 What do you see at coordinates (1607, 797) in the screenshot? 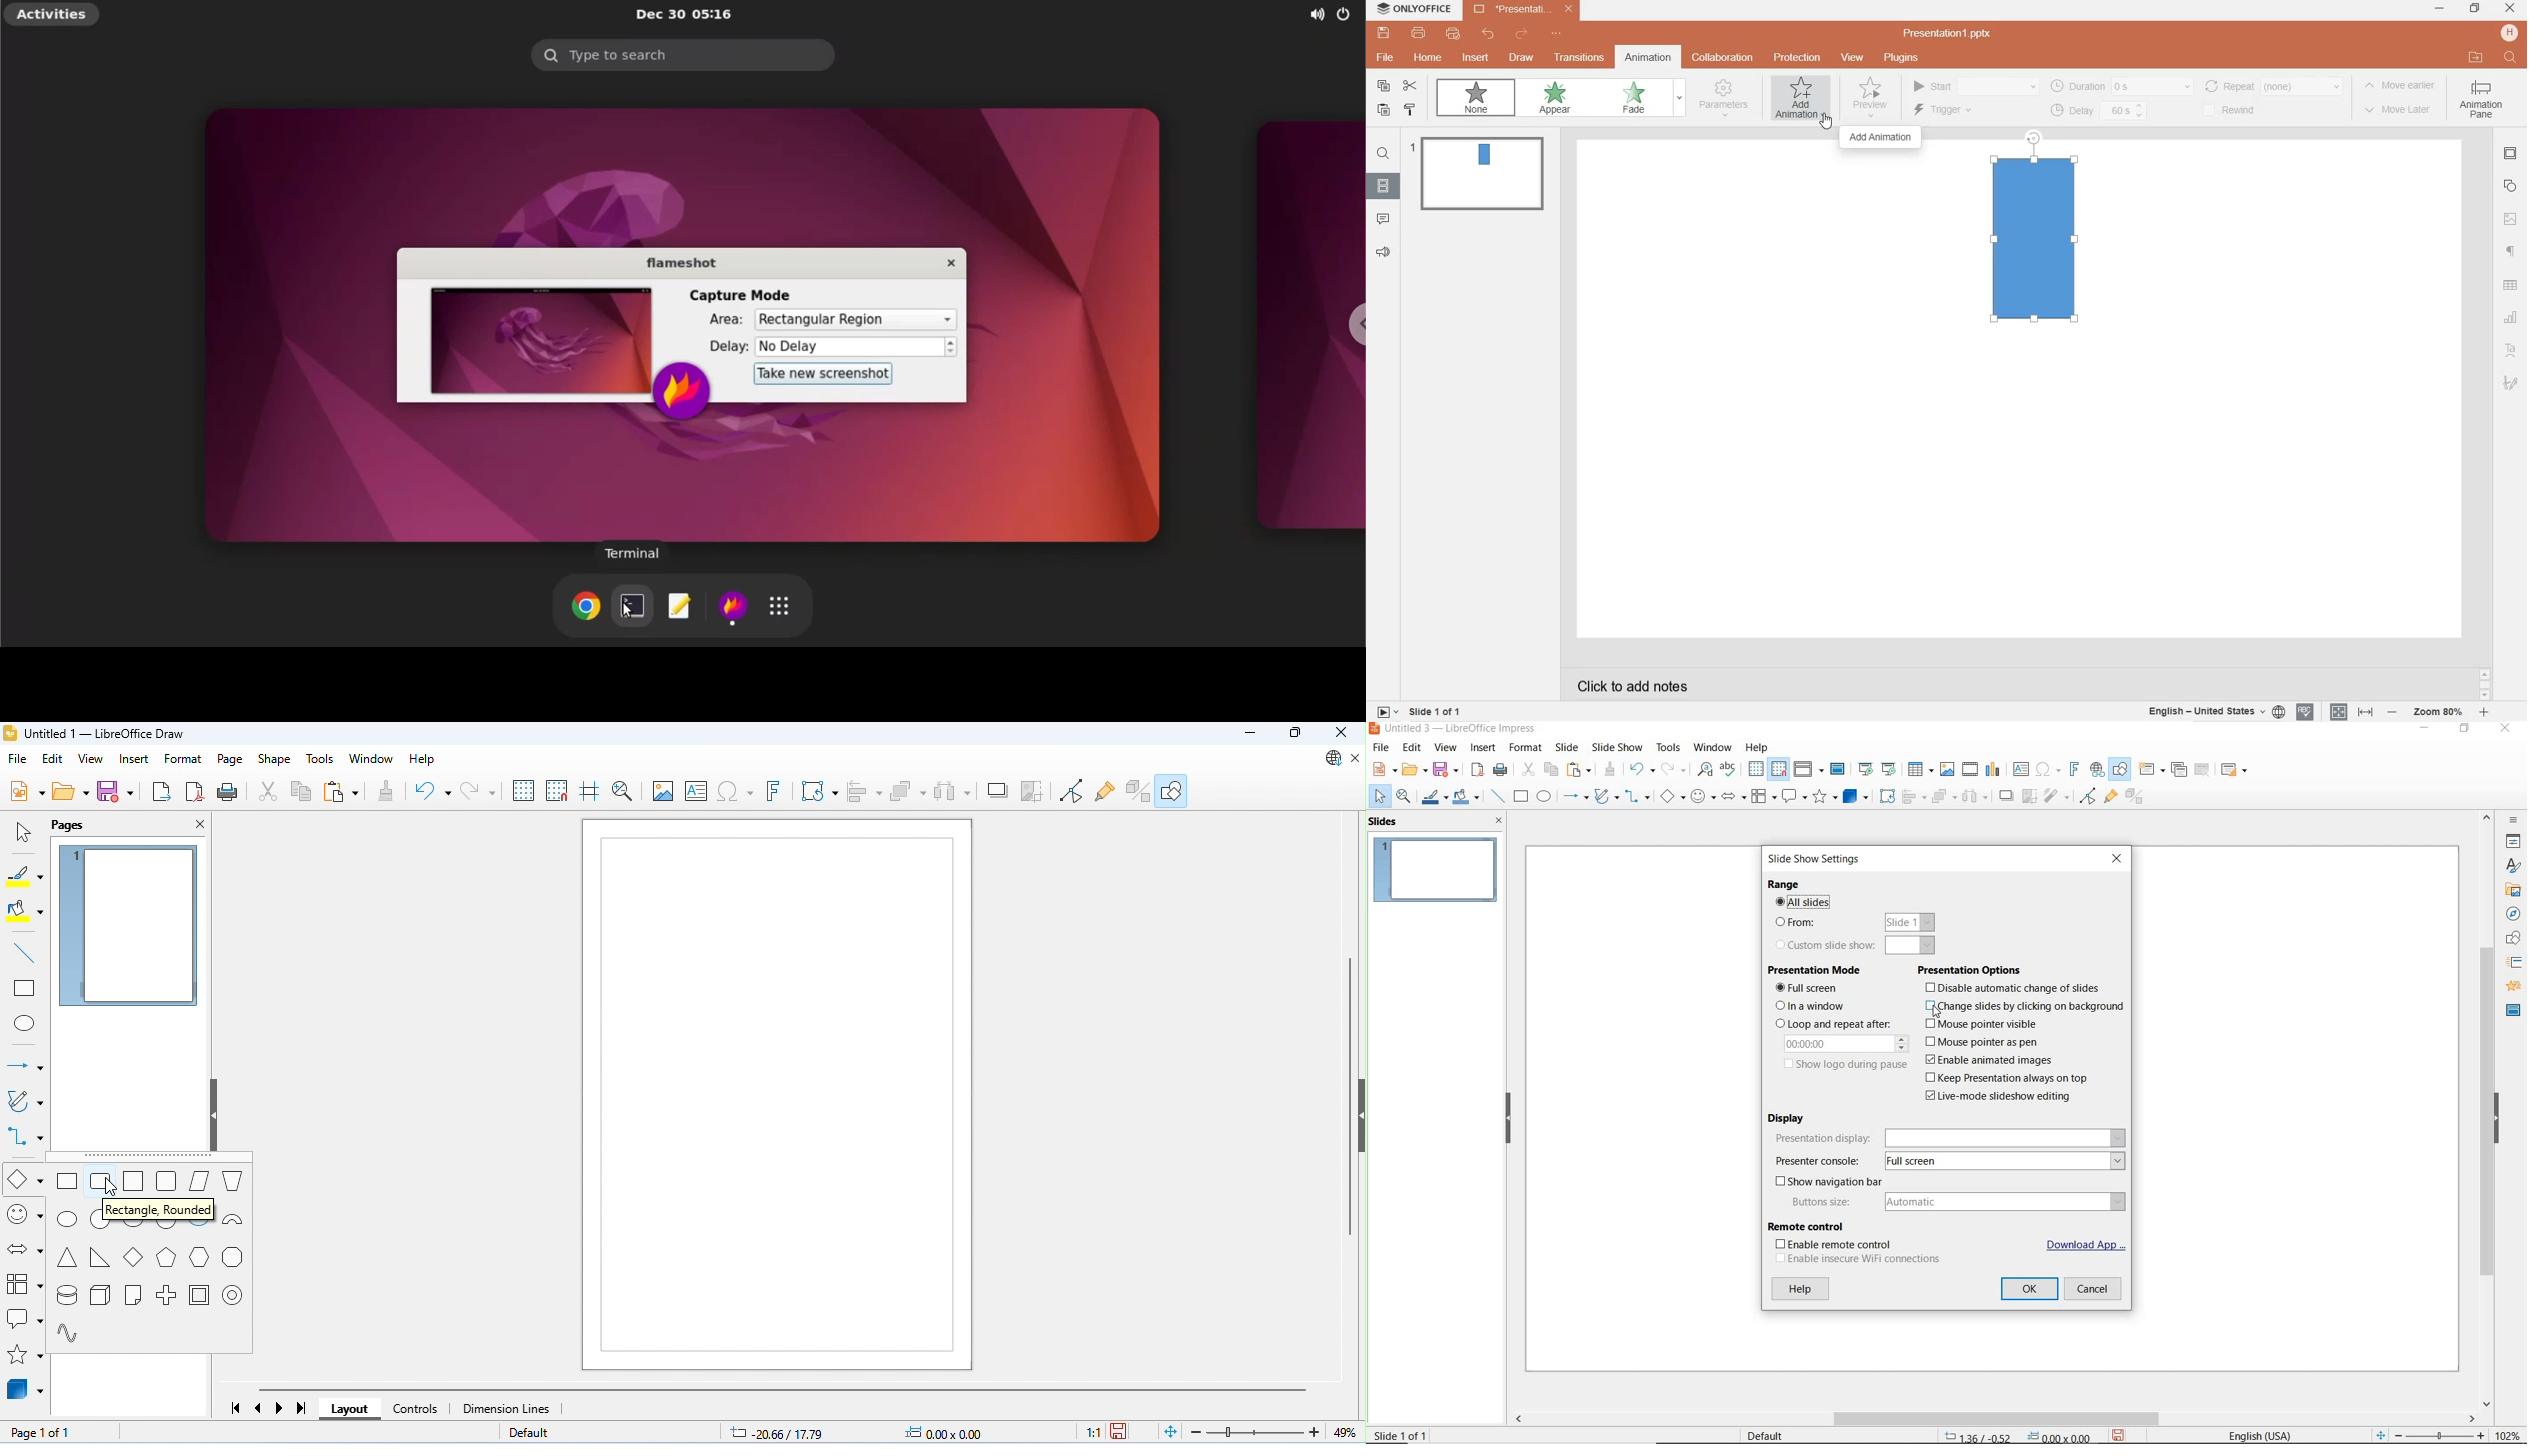
I see `CURVES AND POLYGONS` at bounding box center [1607, 797].